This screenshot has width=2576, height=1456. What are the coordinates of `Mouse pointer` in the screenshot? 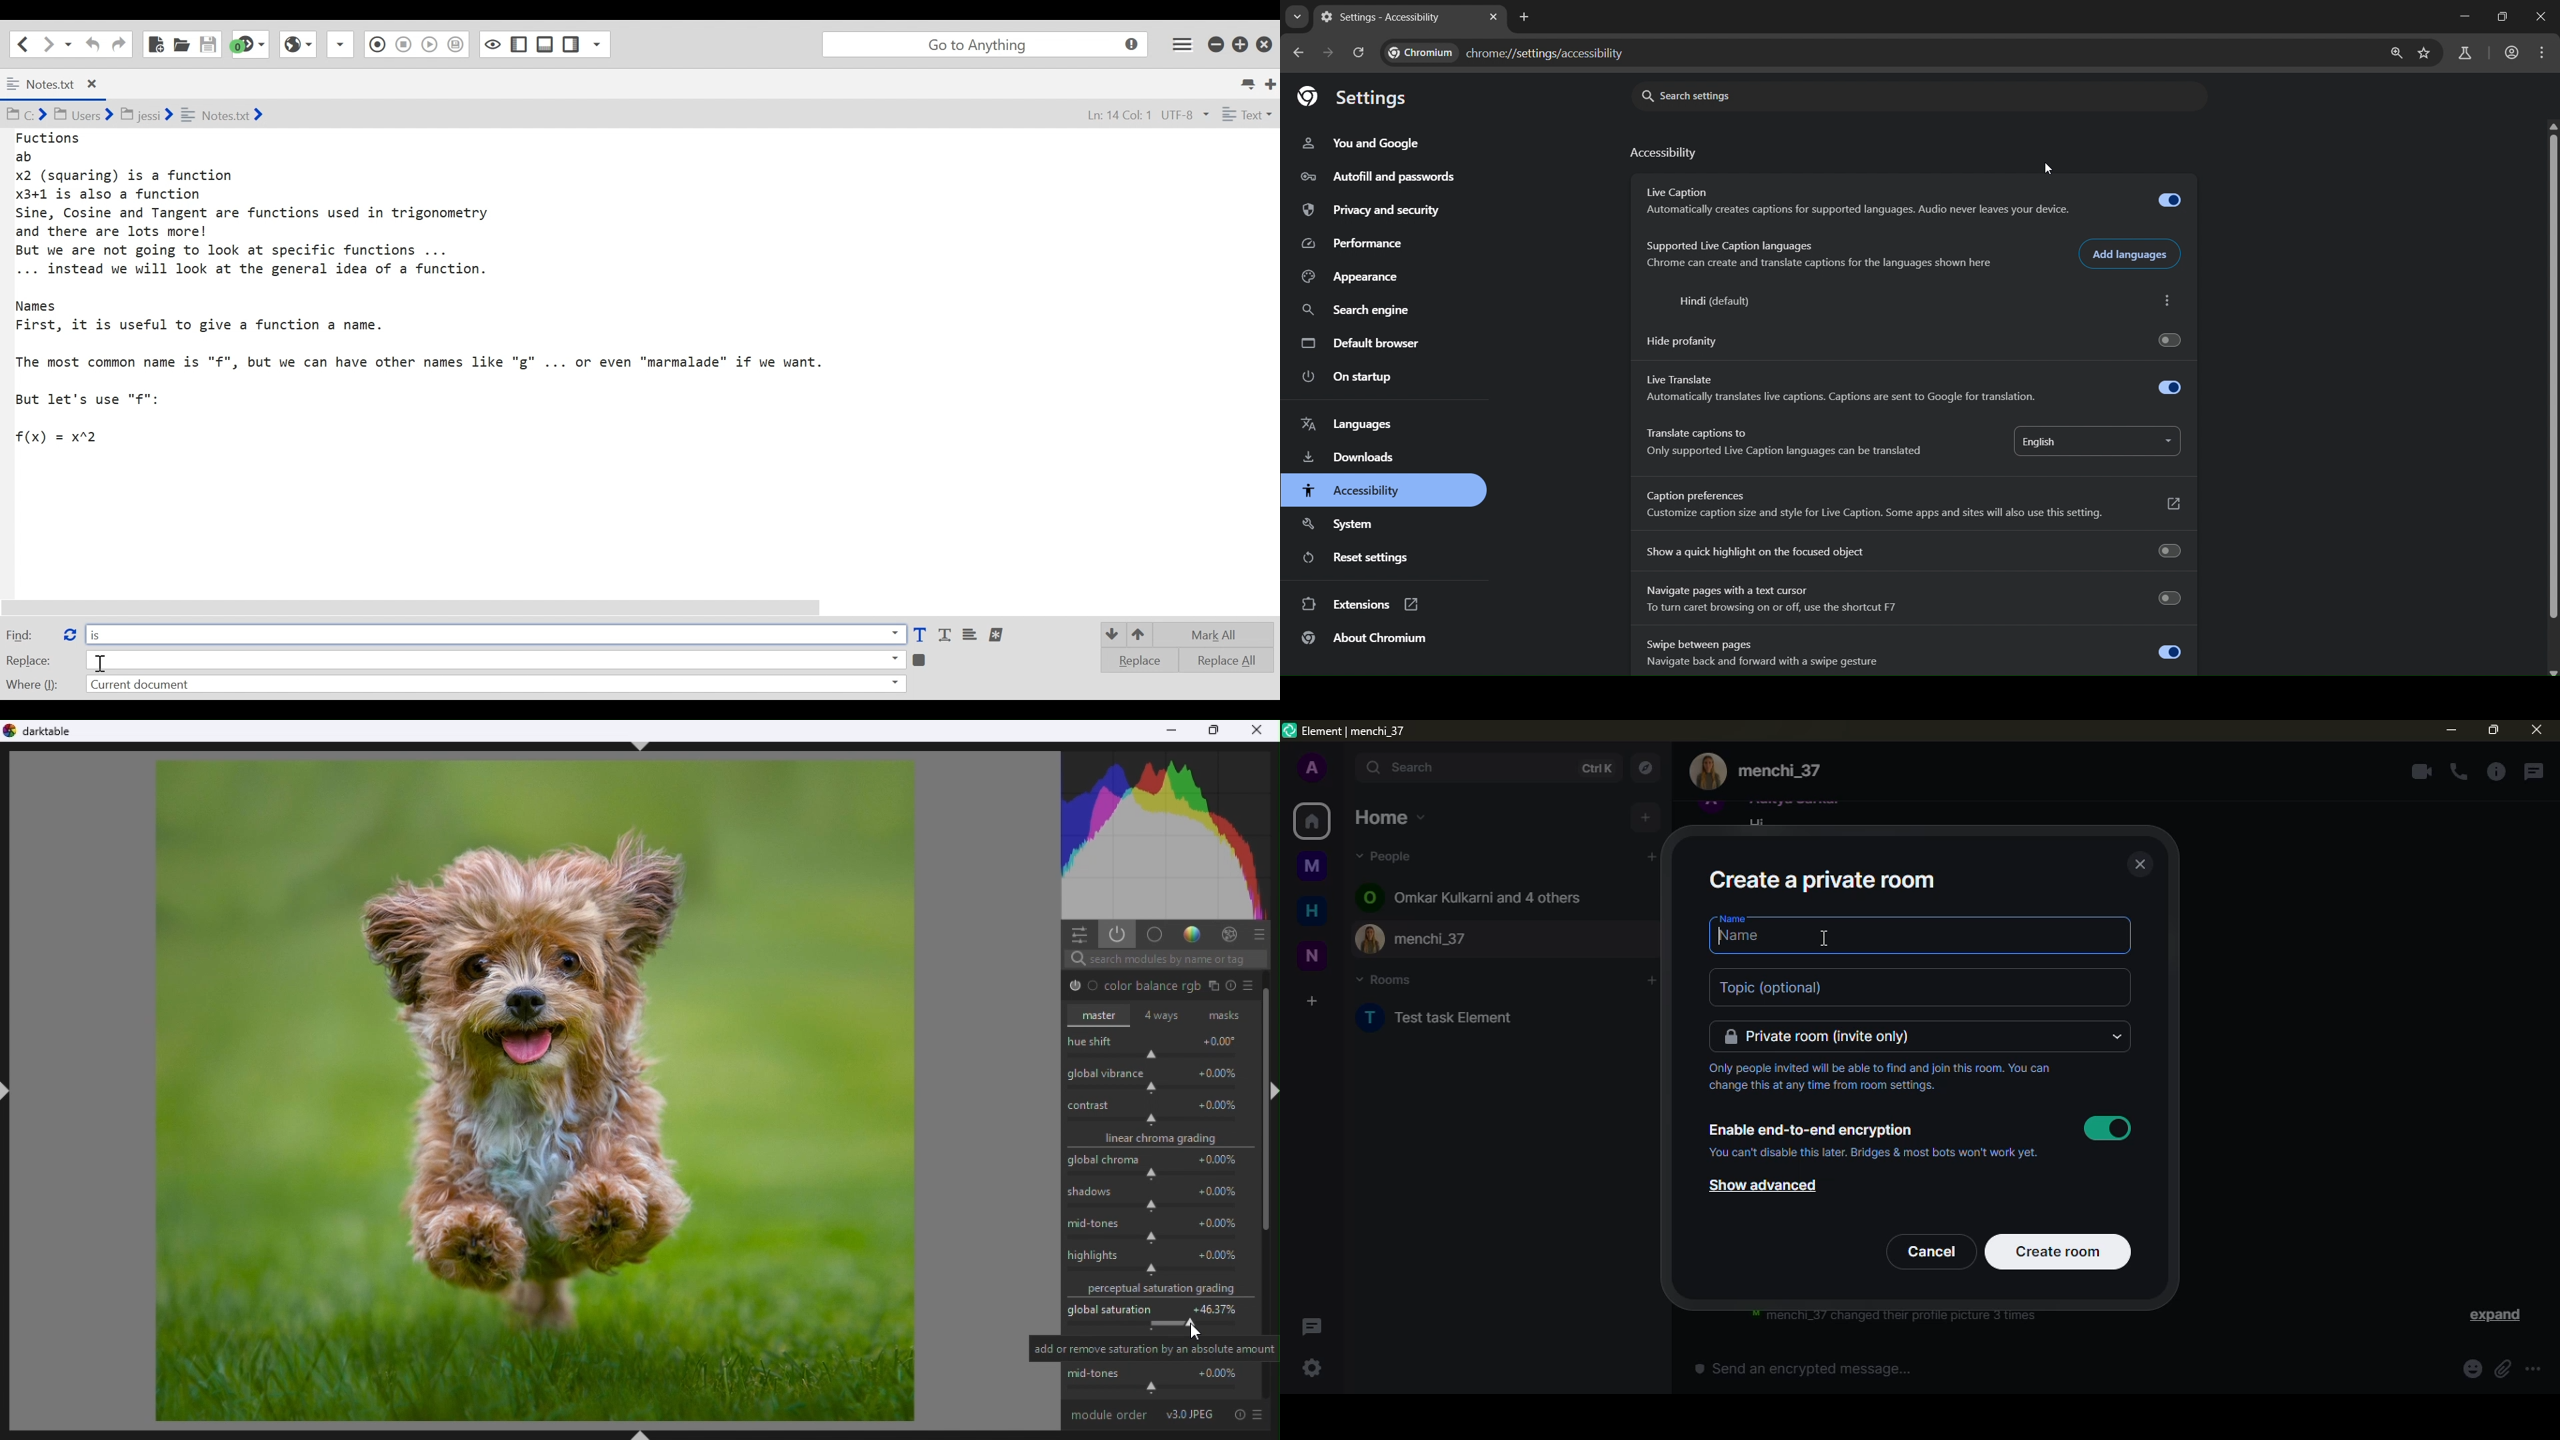 It's located at (1199, 1330).